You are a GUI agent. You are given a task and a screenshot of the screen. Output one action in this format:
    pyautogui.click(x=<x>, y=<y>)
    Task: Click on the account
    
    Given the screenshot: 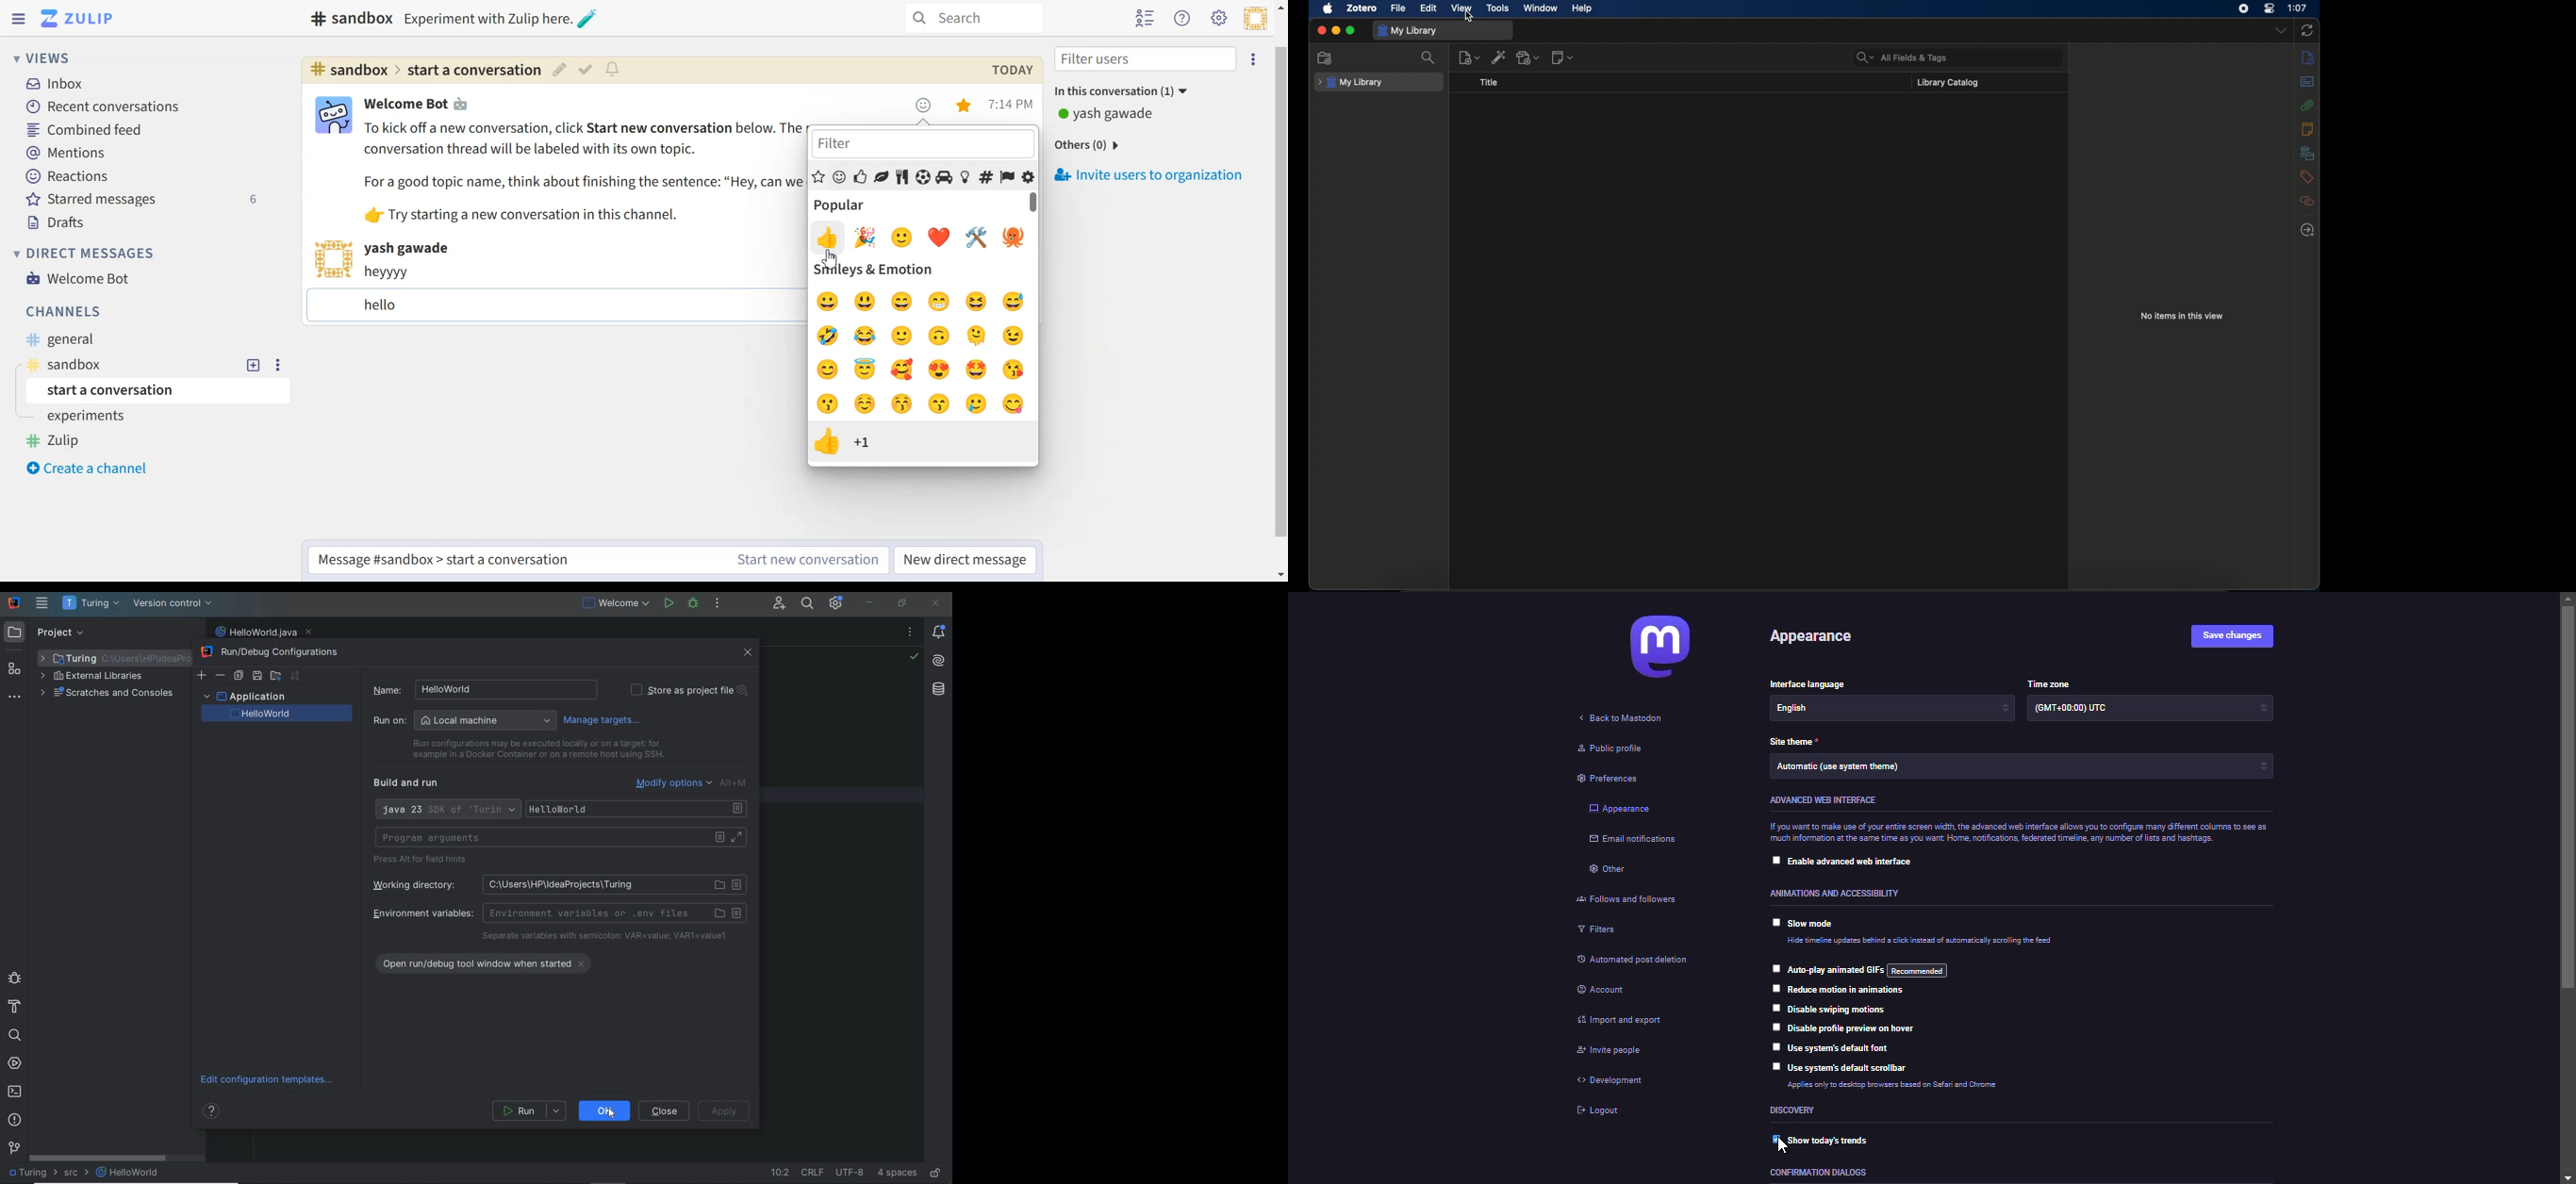 What is the action you would take?
    pyautogui.click(x=1608, y=989)
    